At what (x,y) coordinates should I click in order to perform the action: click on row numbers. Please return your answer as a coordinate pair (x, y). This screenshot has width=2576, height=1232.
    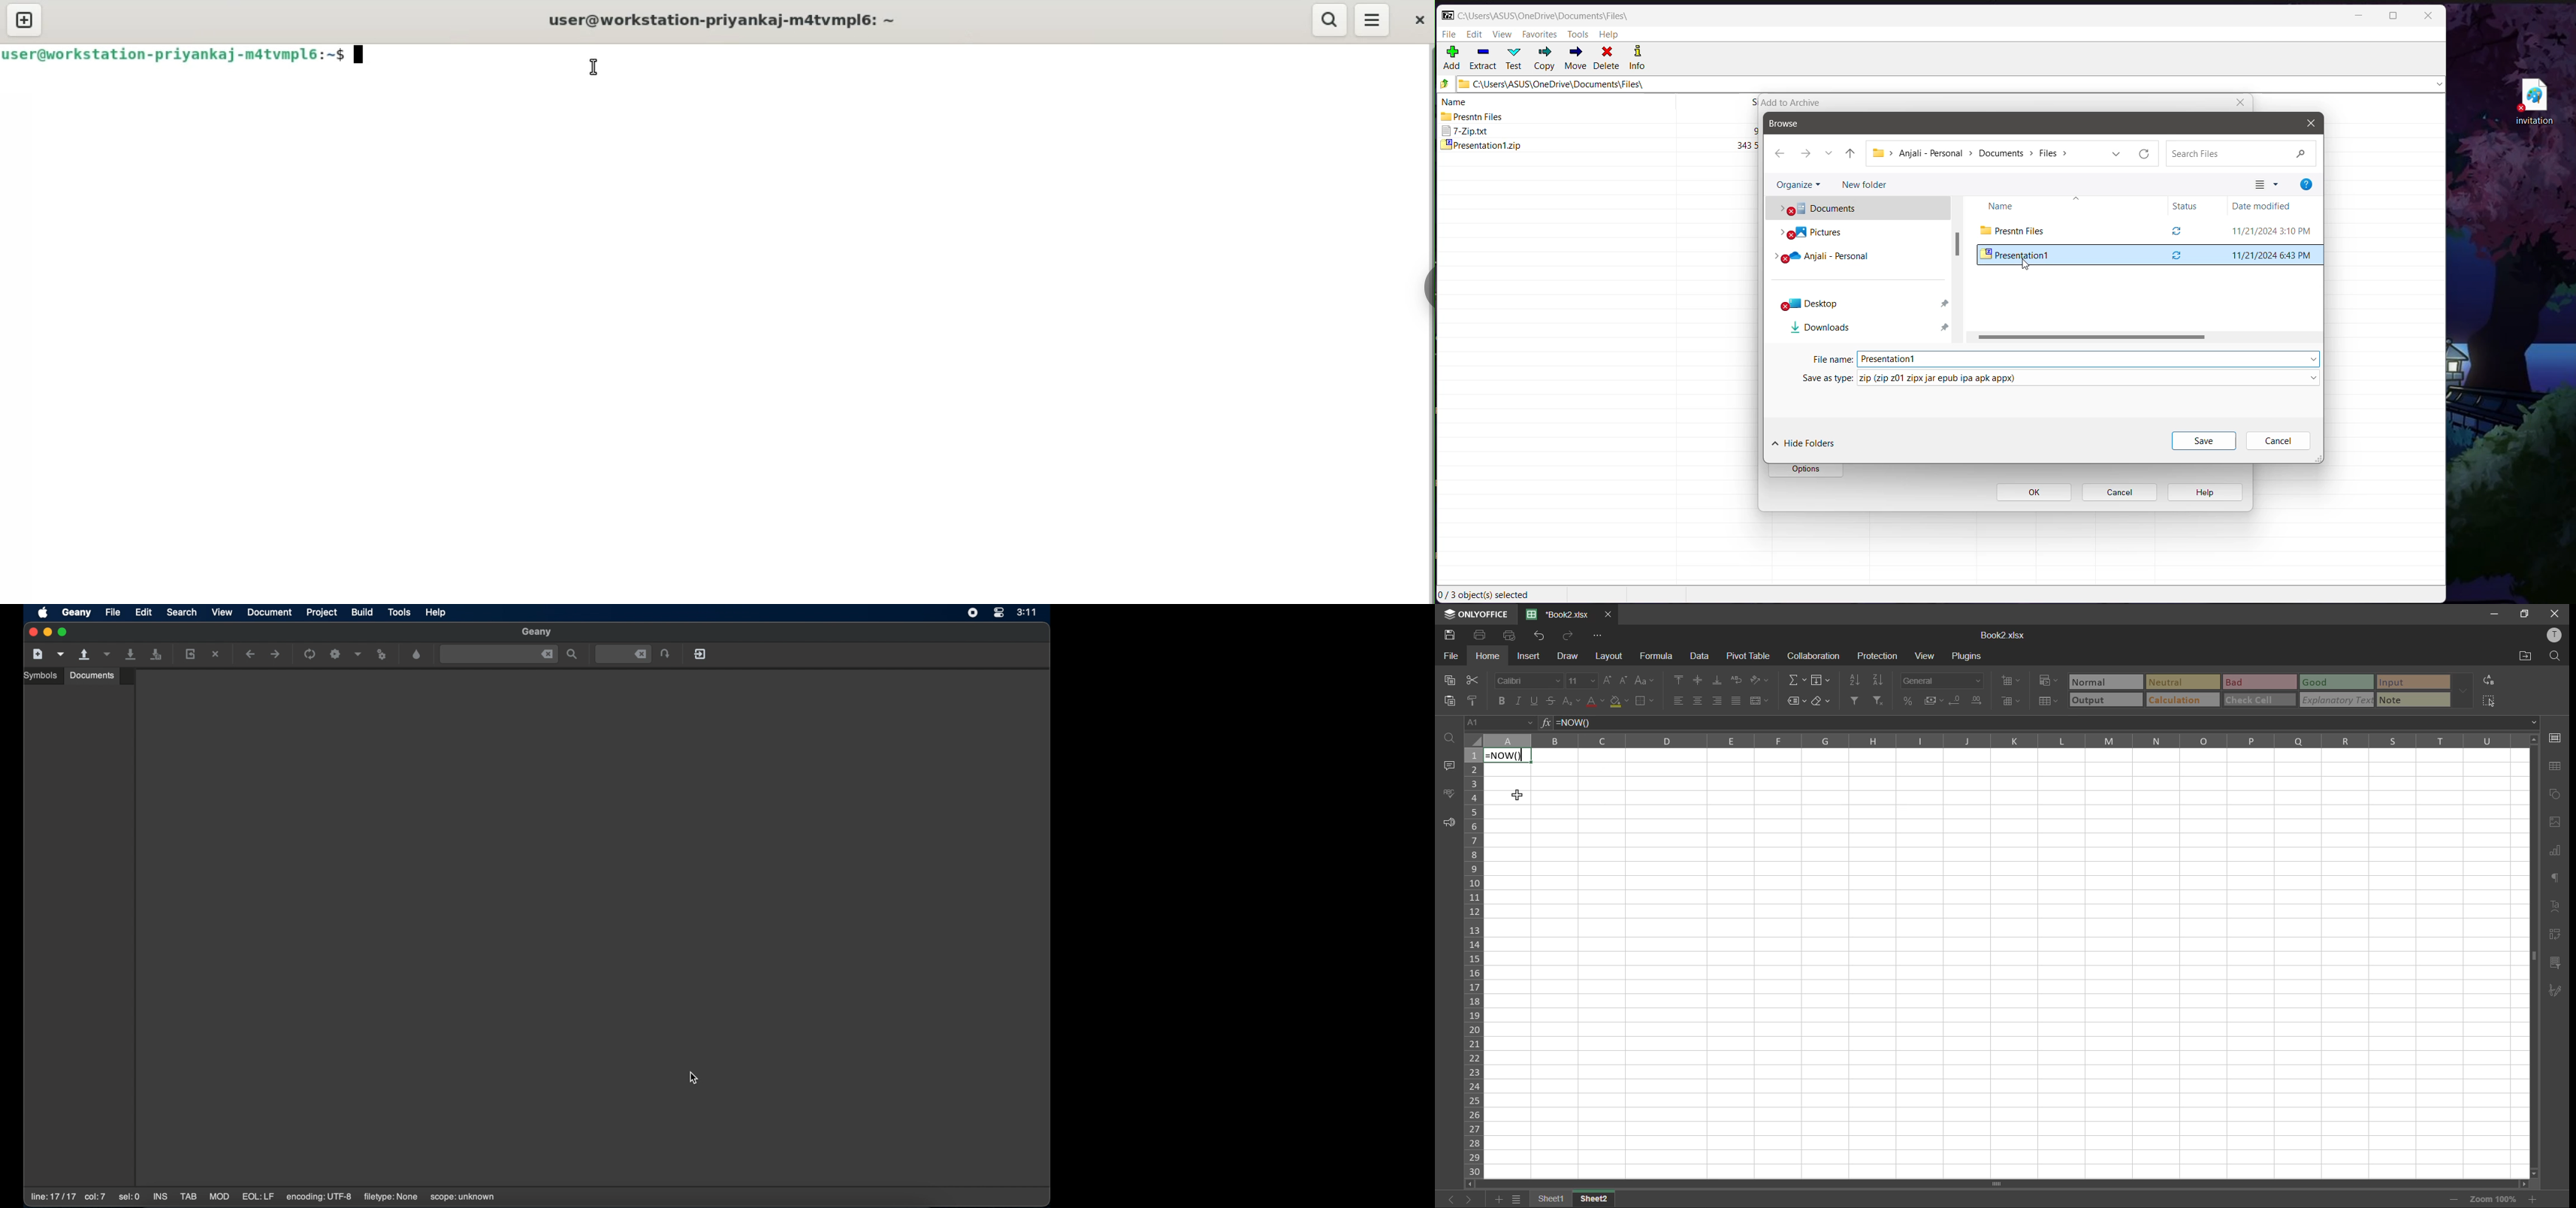
    Looking at the image, I should click on (1475, 963).